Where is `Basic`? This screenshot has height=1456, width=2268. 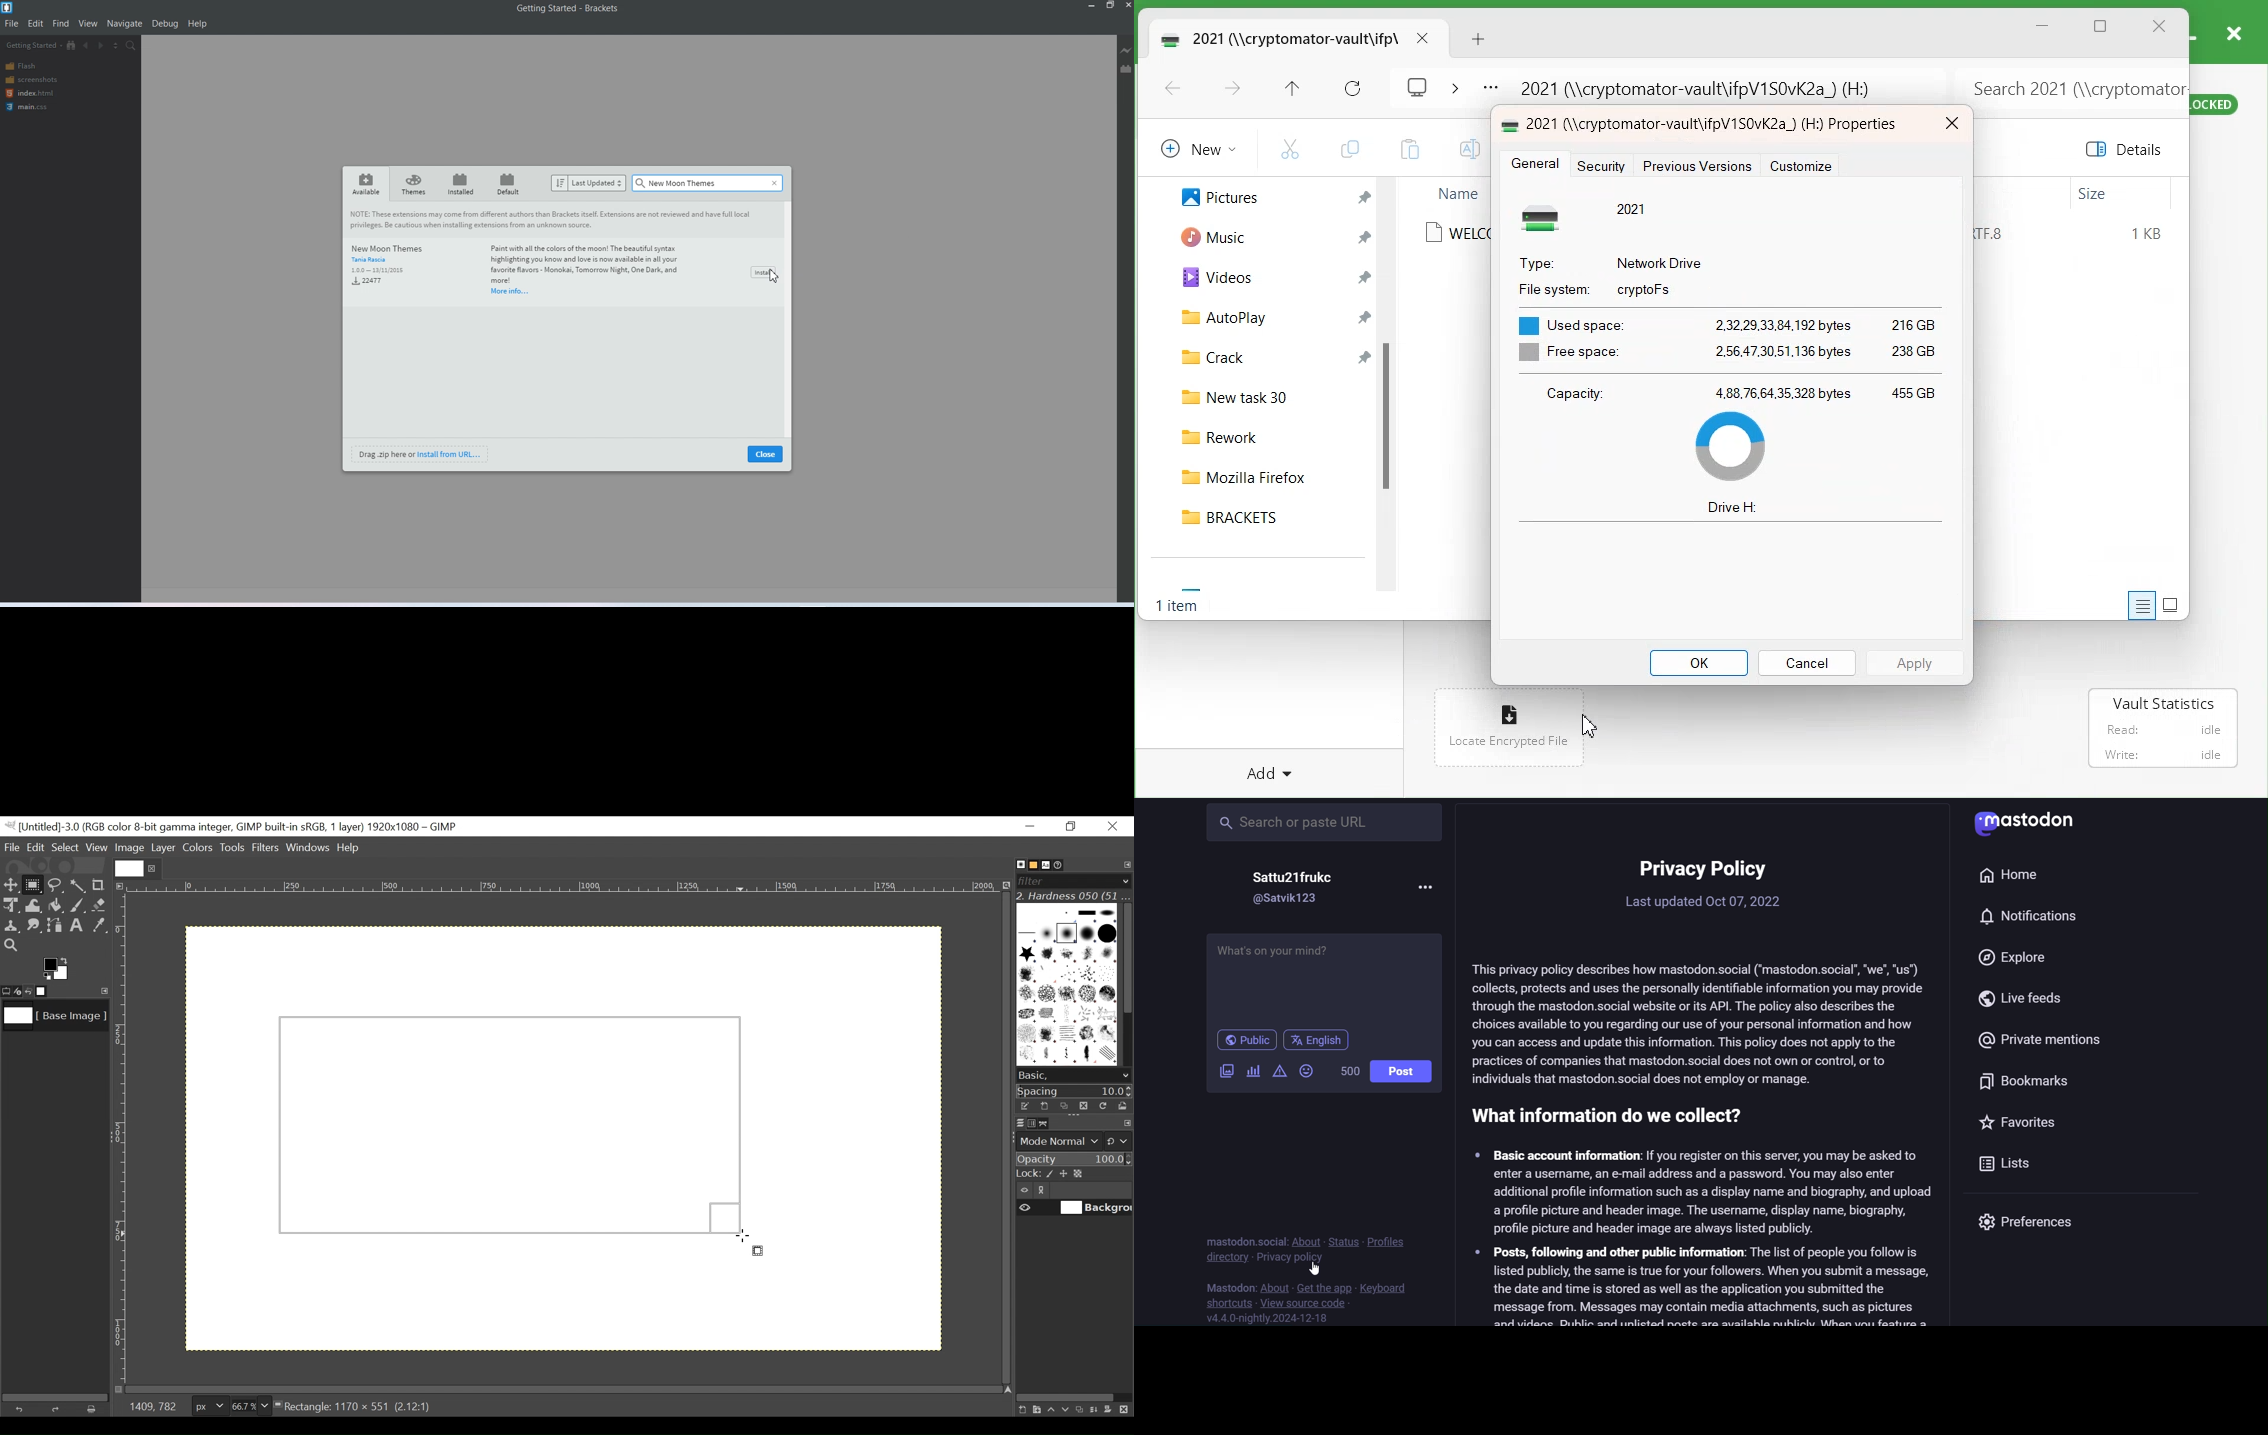 Basic is located at coordinates (1030, 865).